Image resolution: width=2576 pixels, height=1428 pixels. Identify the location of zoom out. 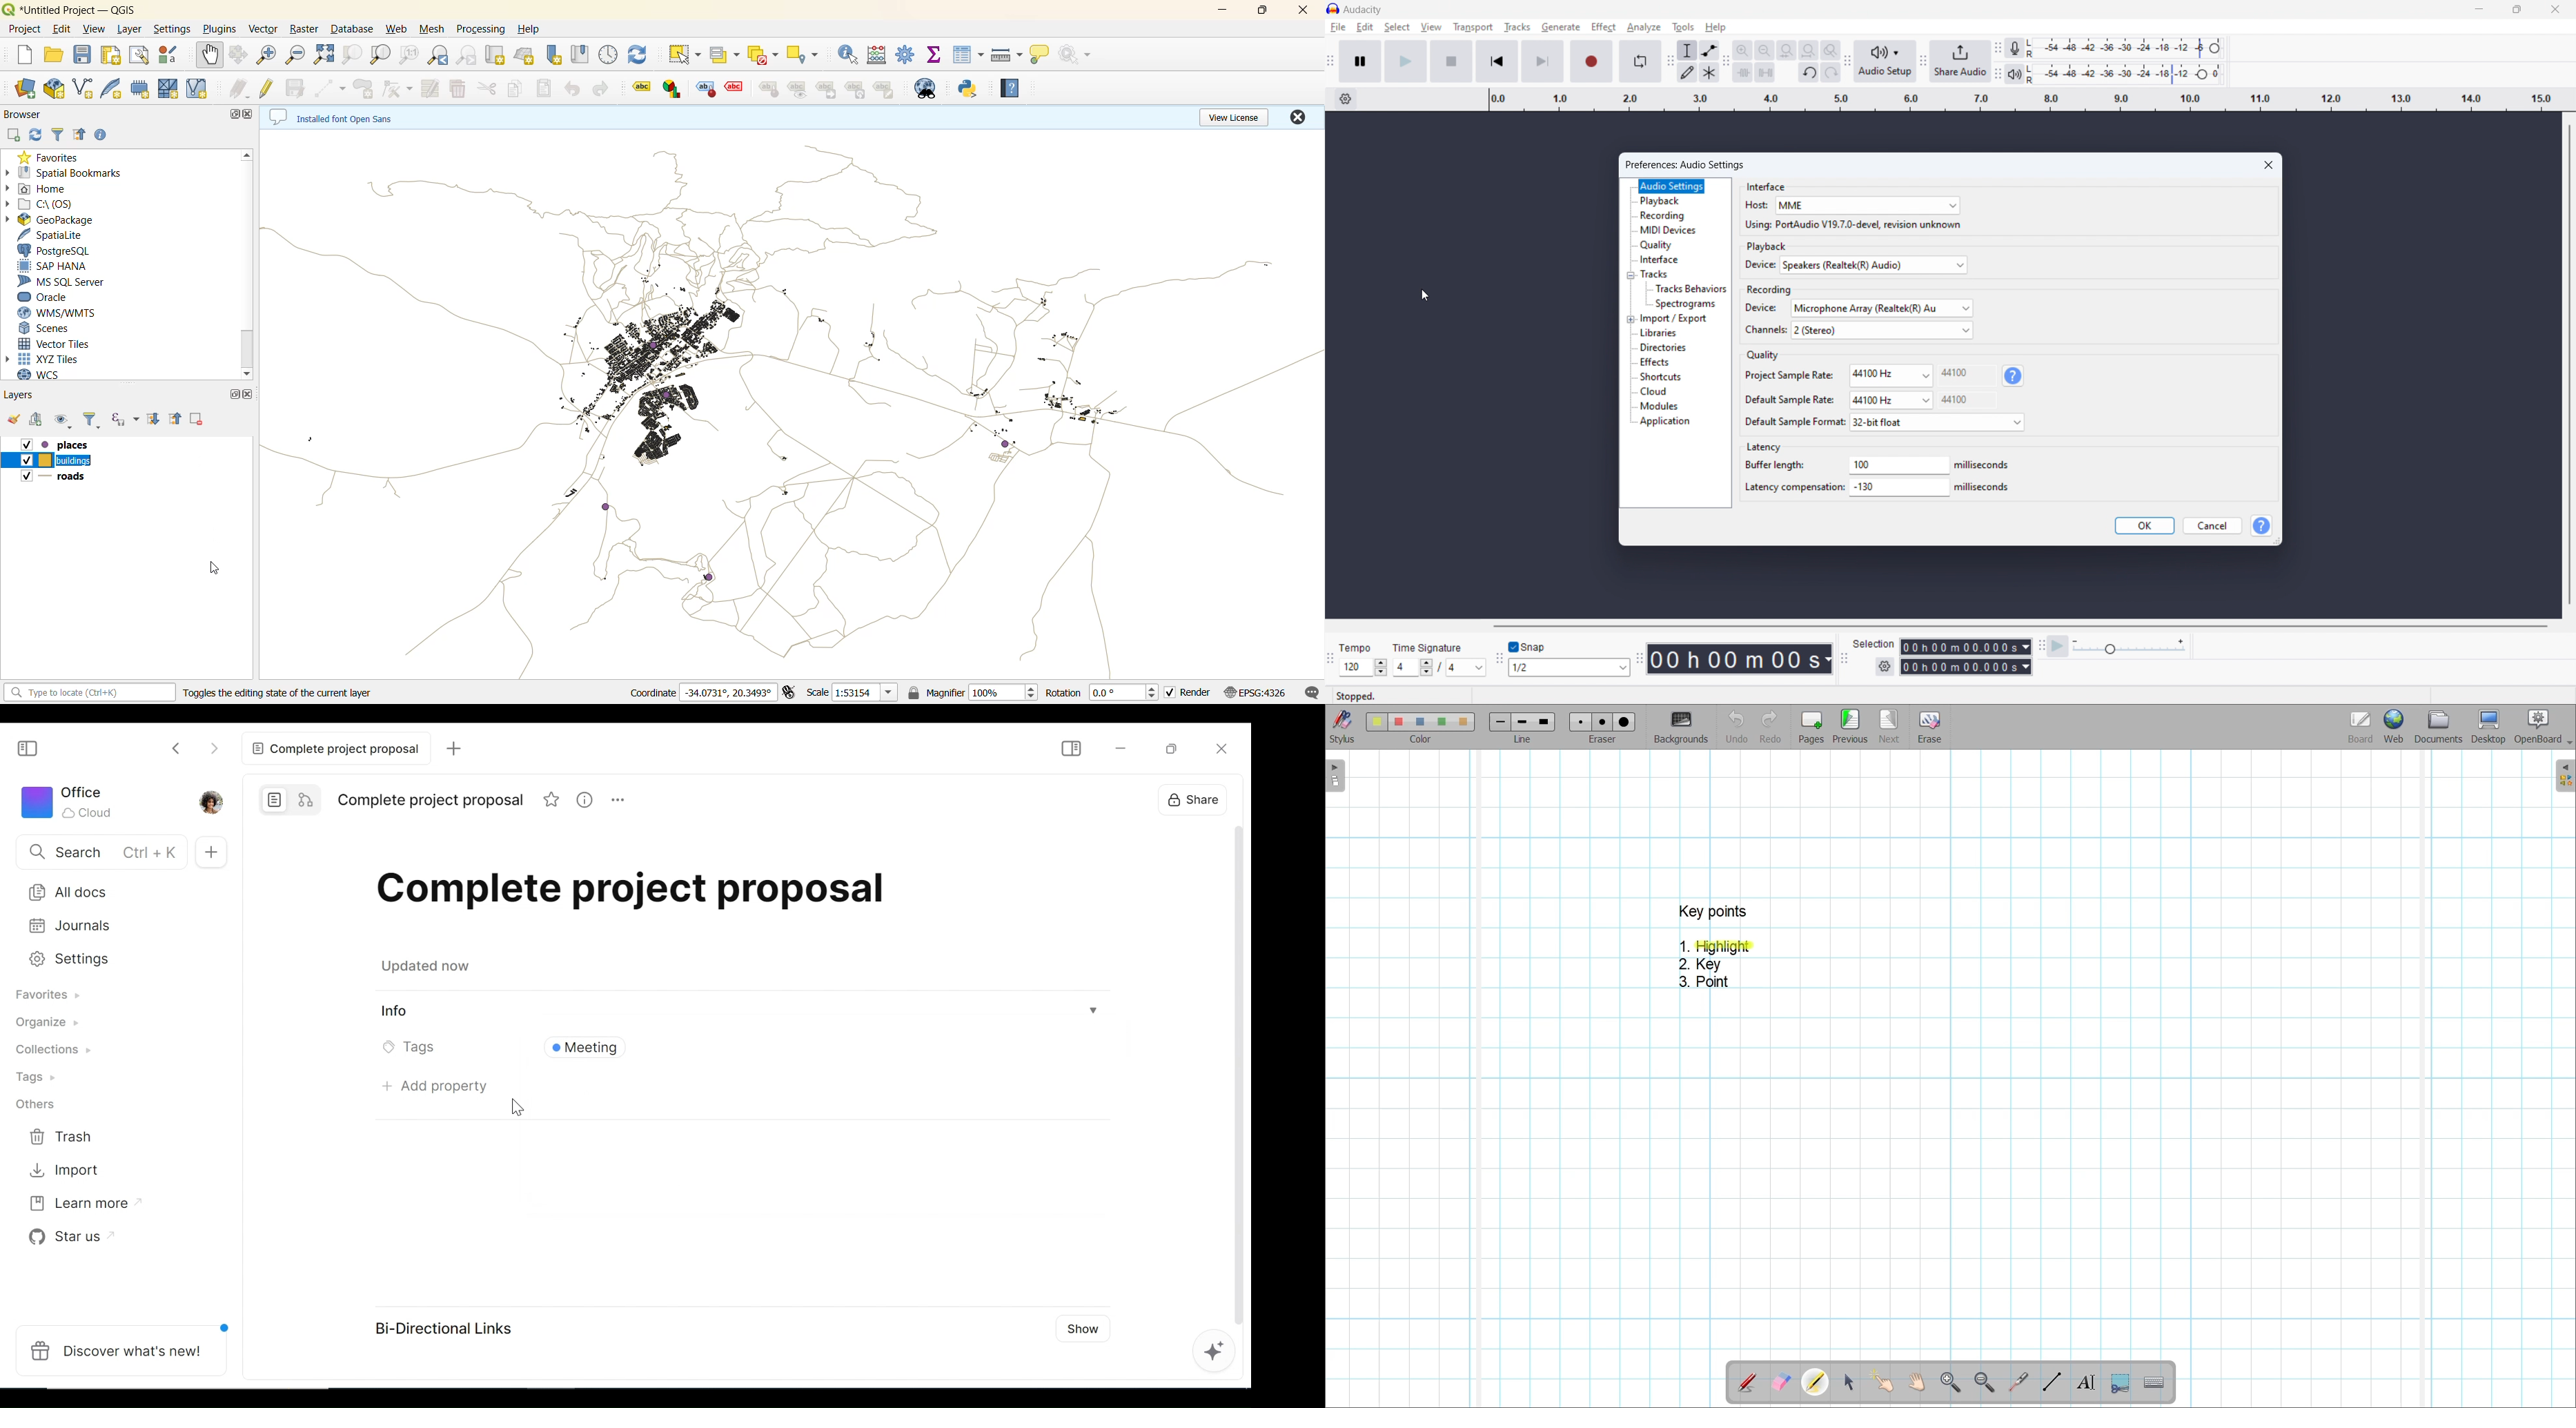
(1764, 50).